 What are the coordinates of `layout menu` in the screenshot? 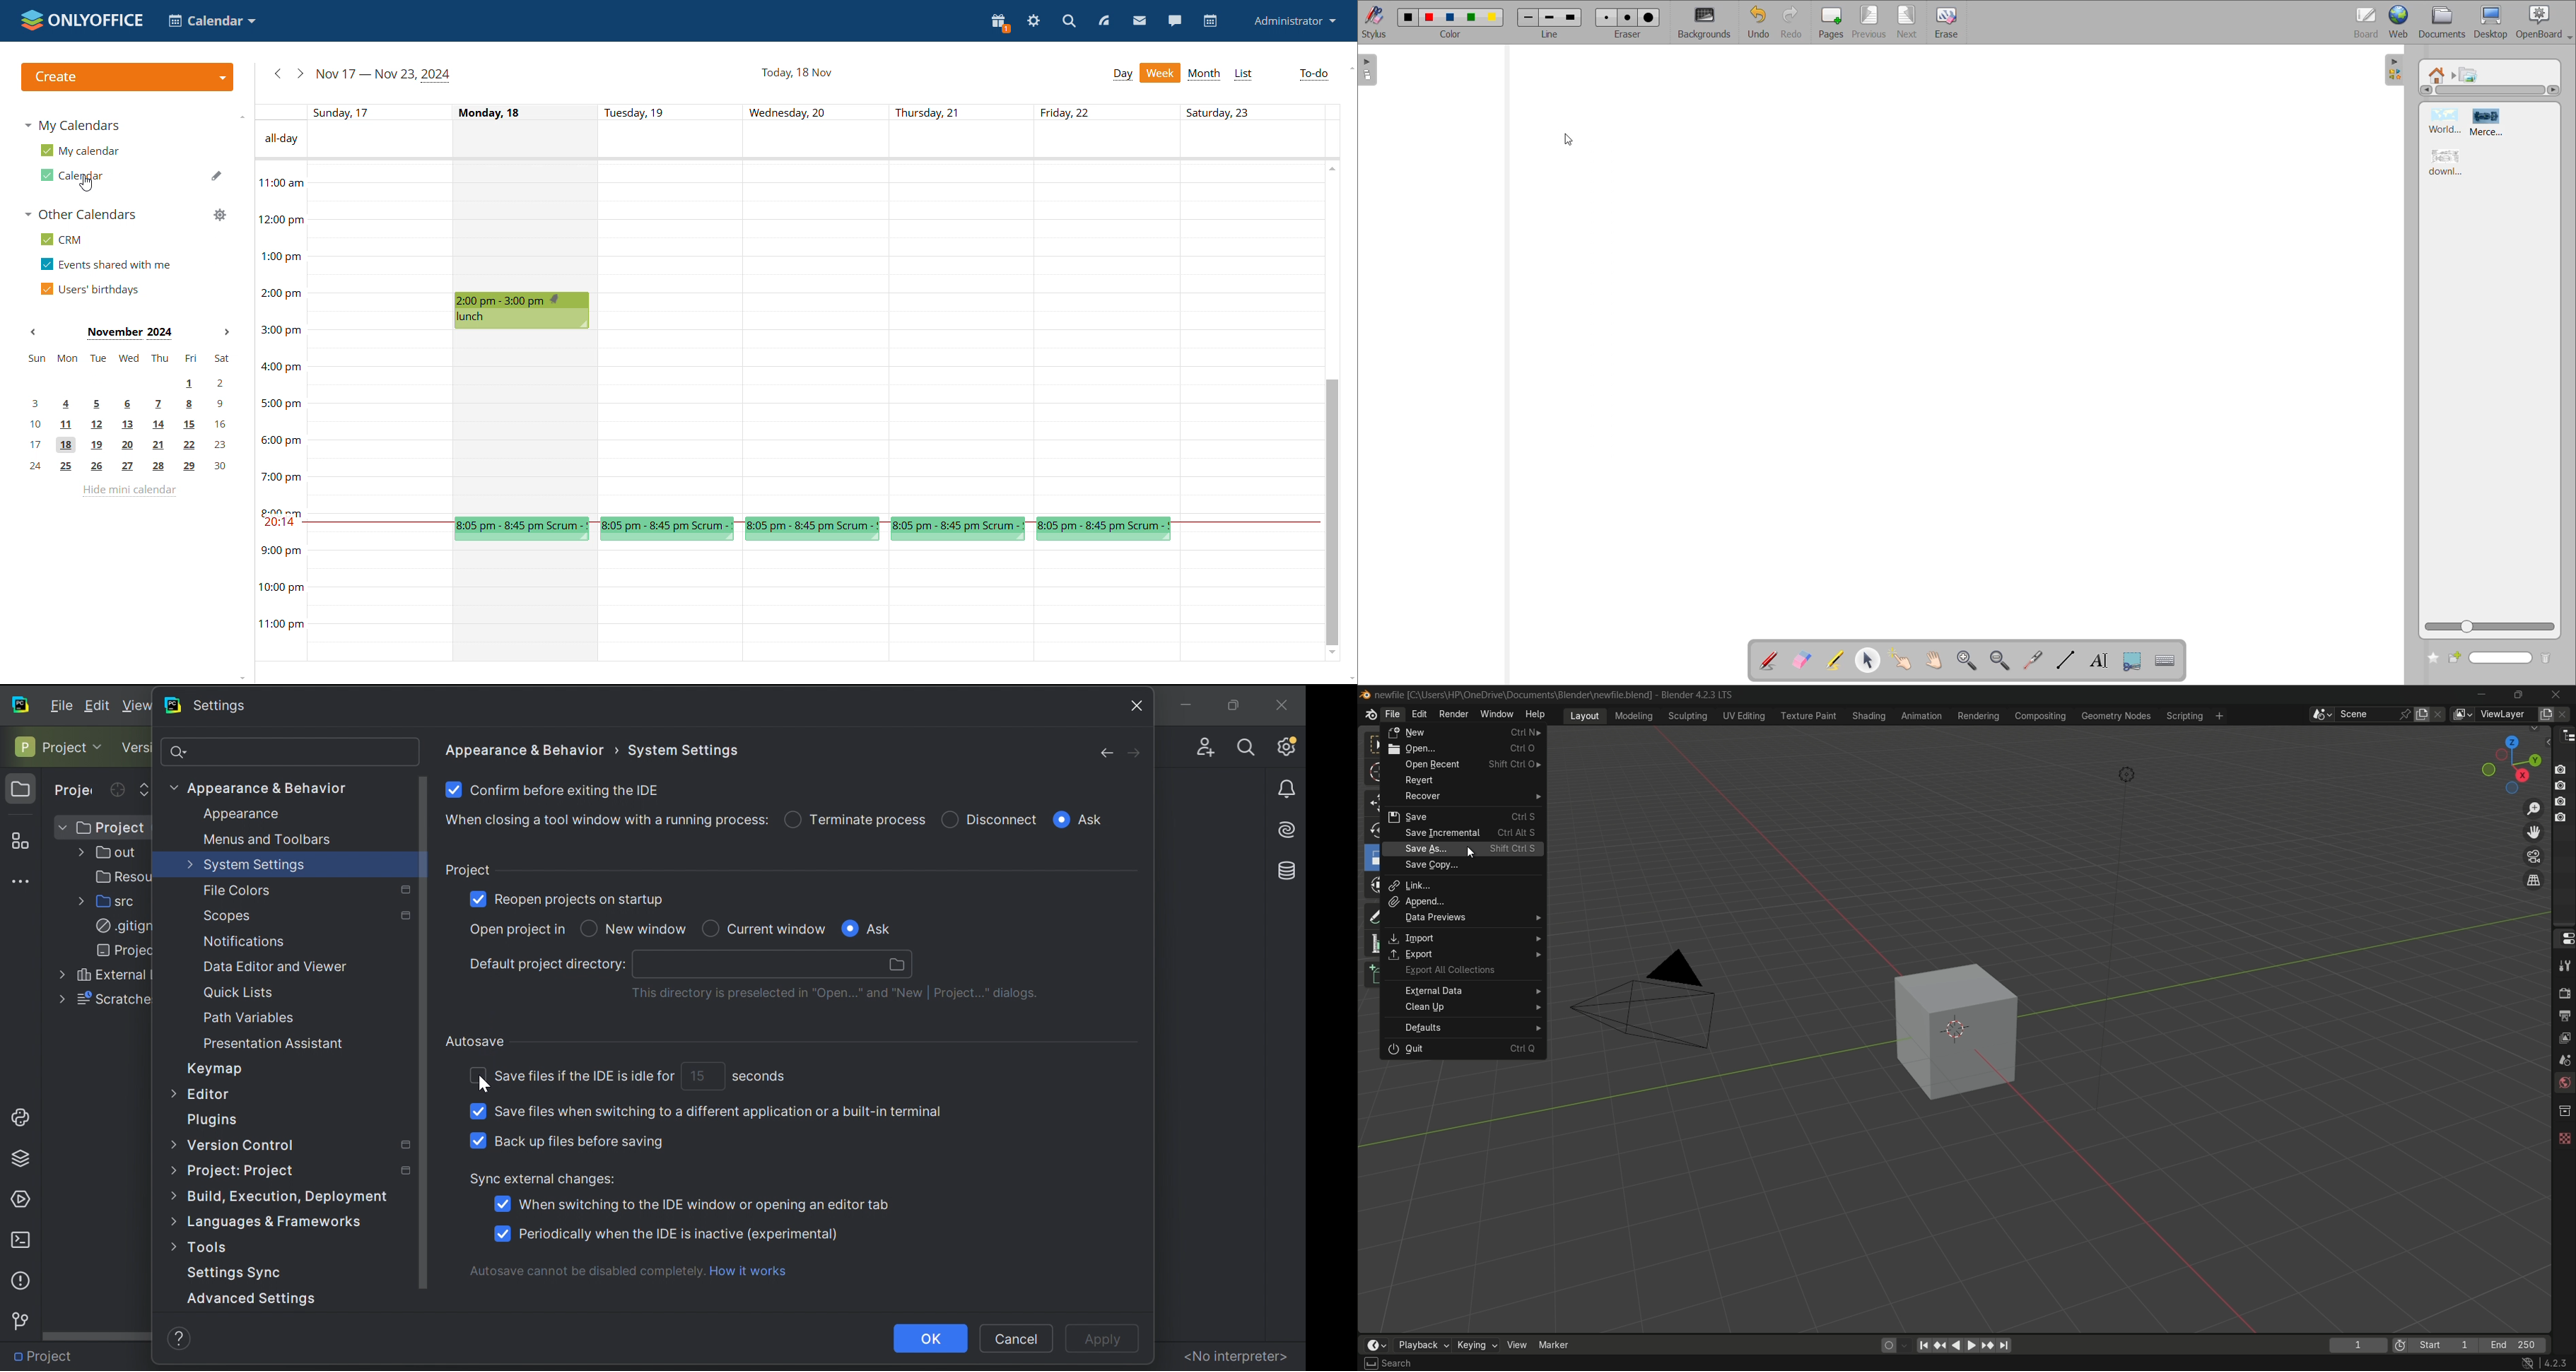 It's located at (1585, 715).